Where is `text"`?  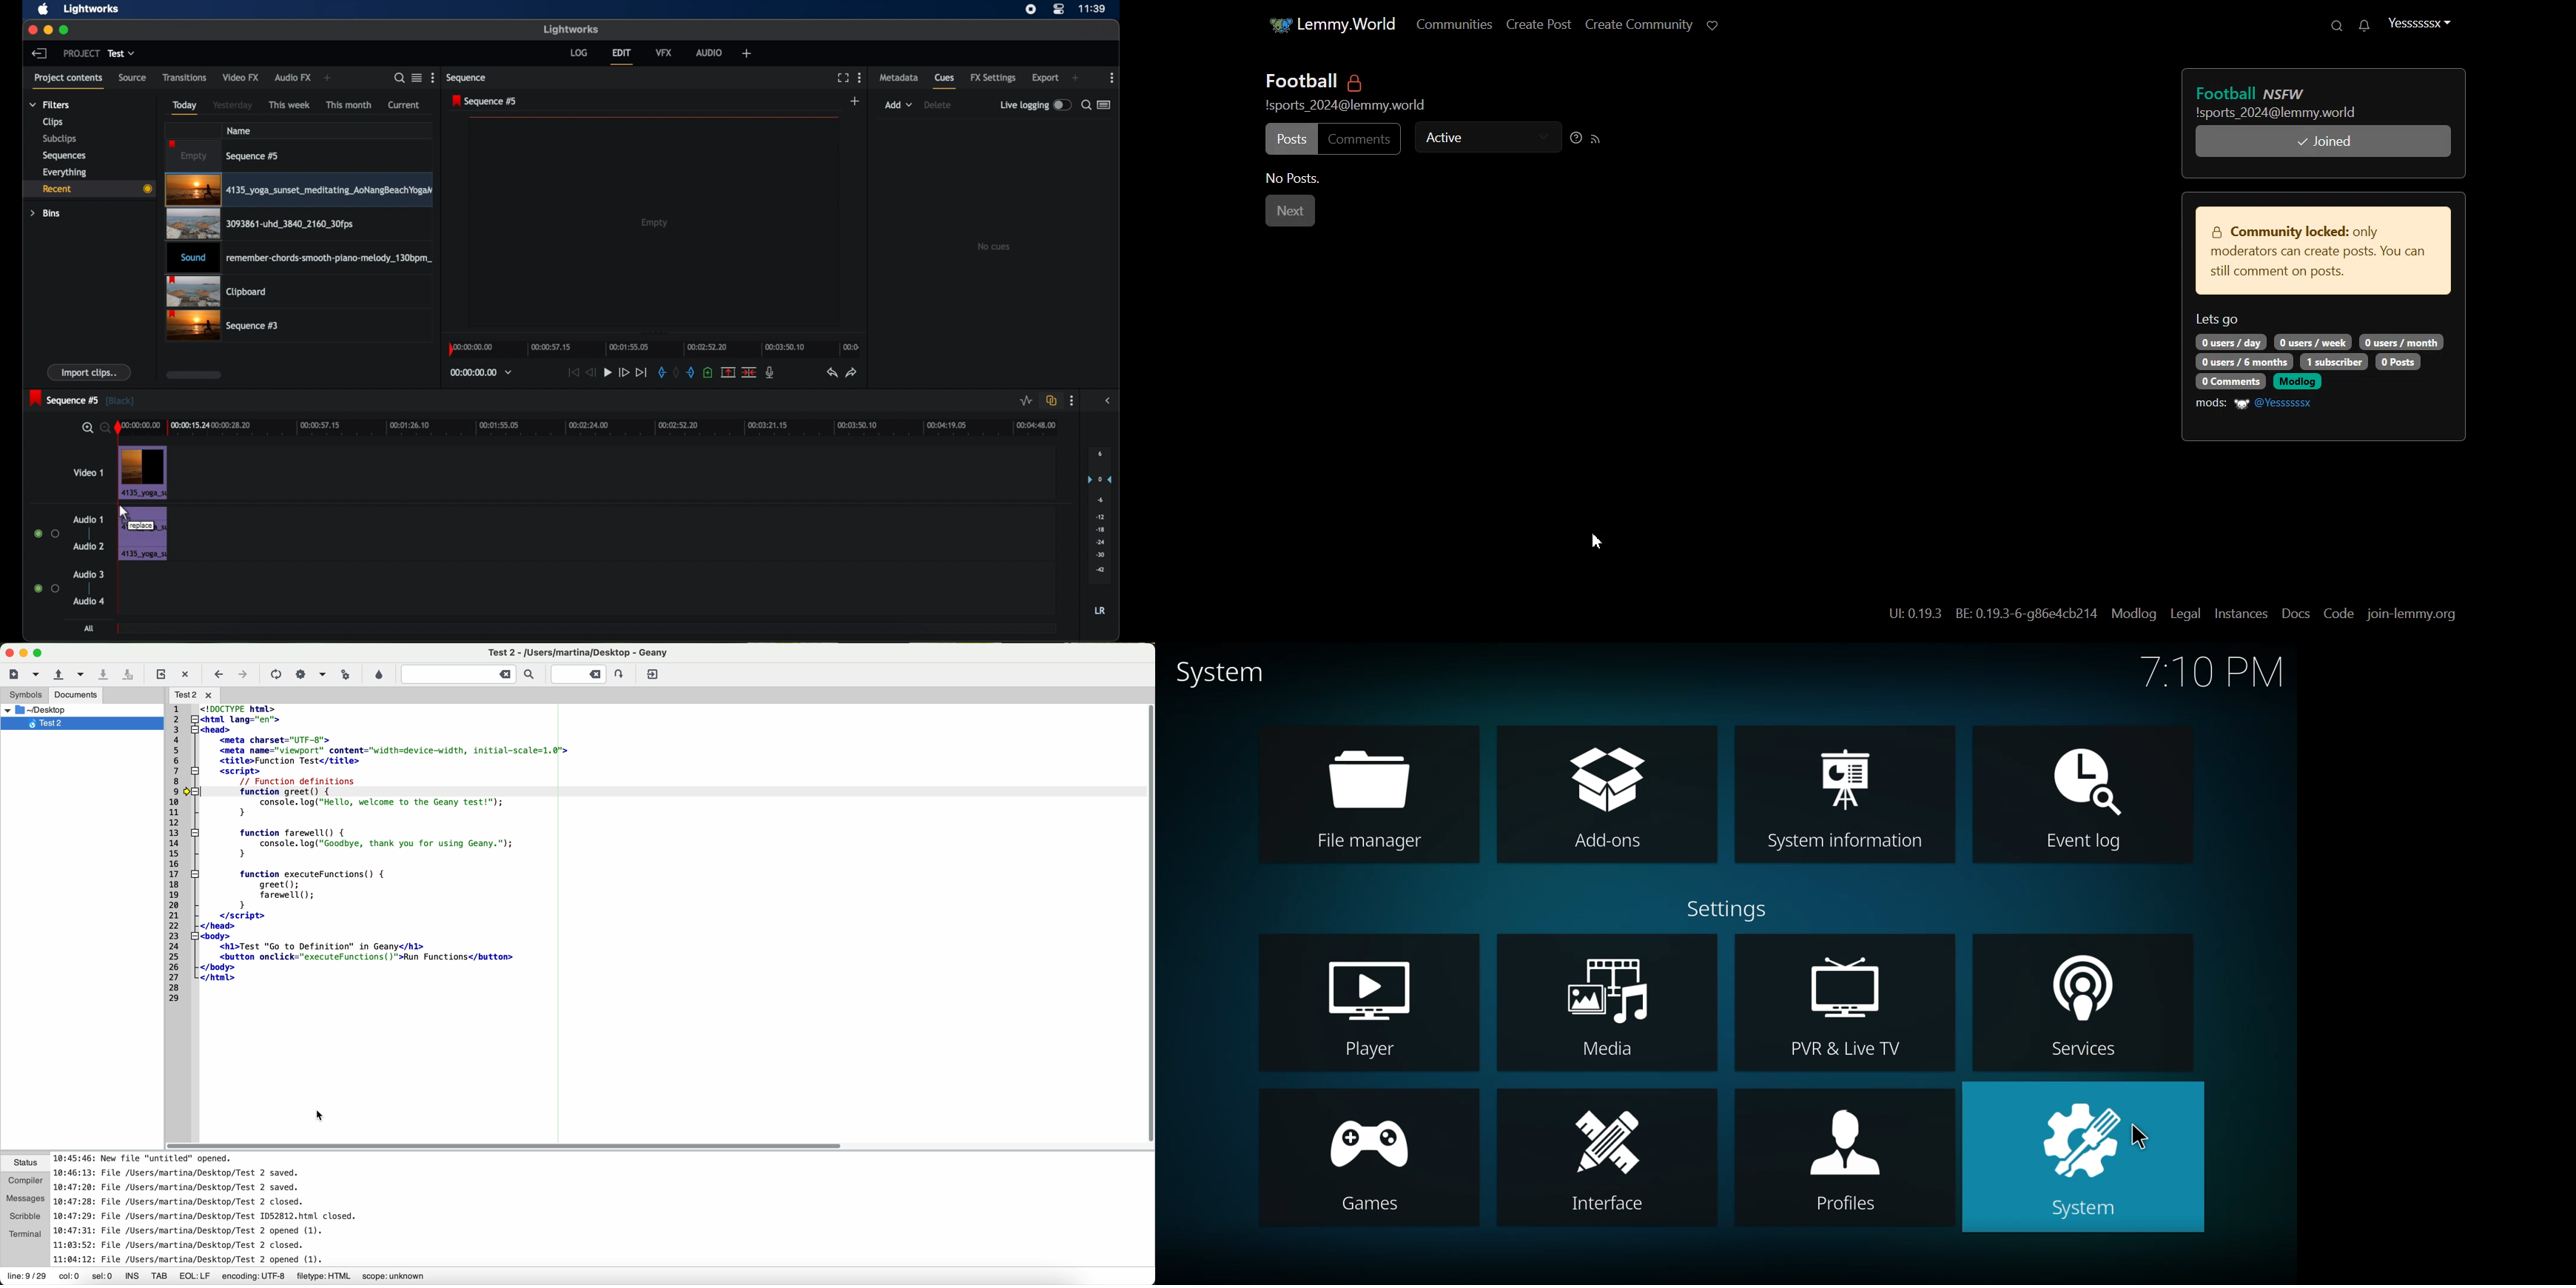
text" is located at coordinates (2300, 382).